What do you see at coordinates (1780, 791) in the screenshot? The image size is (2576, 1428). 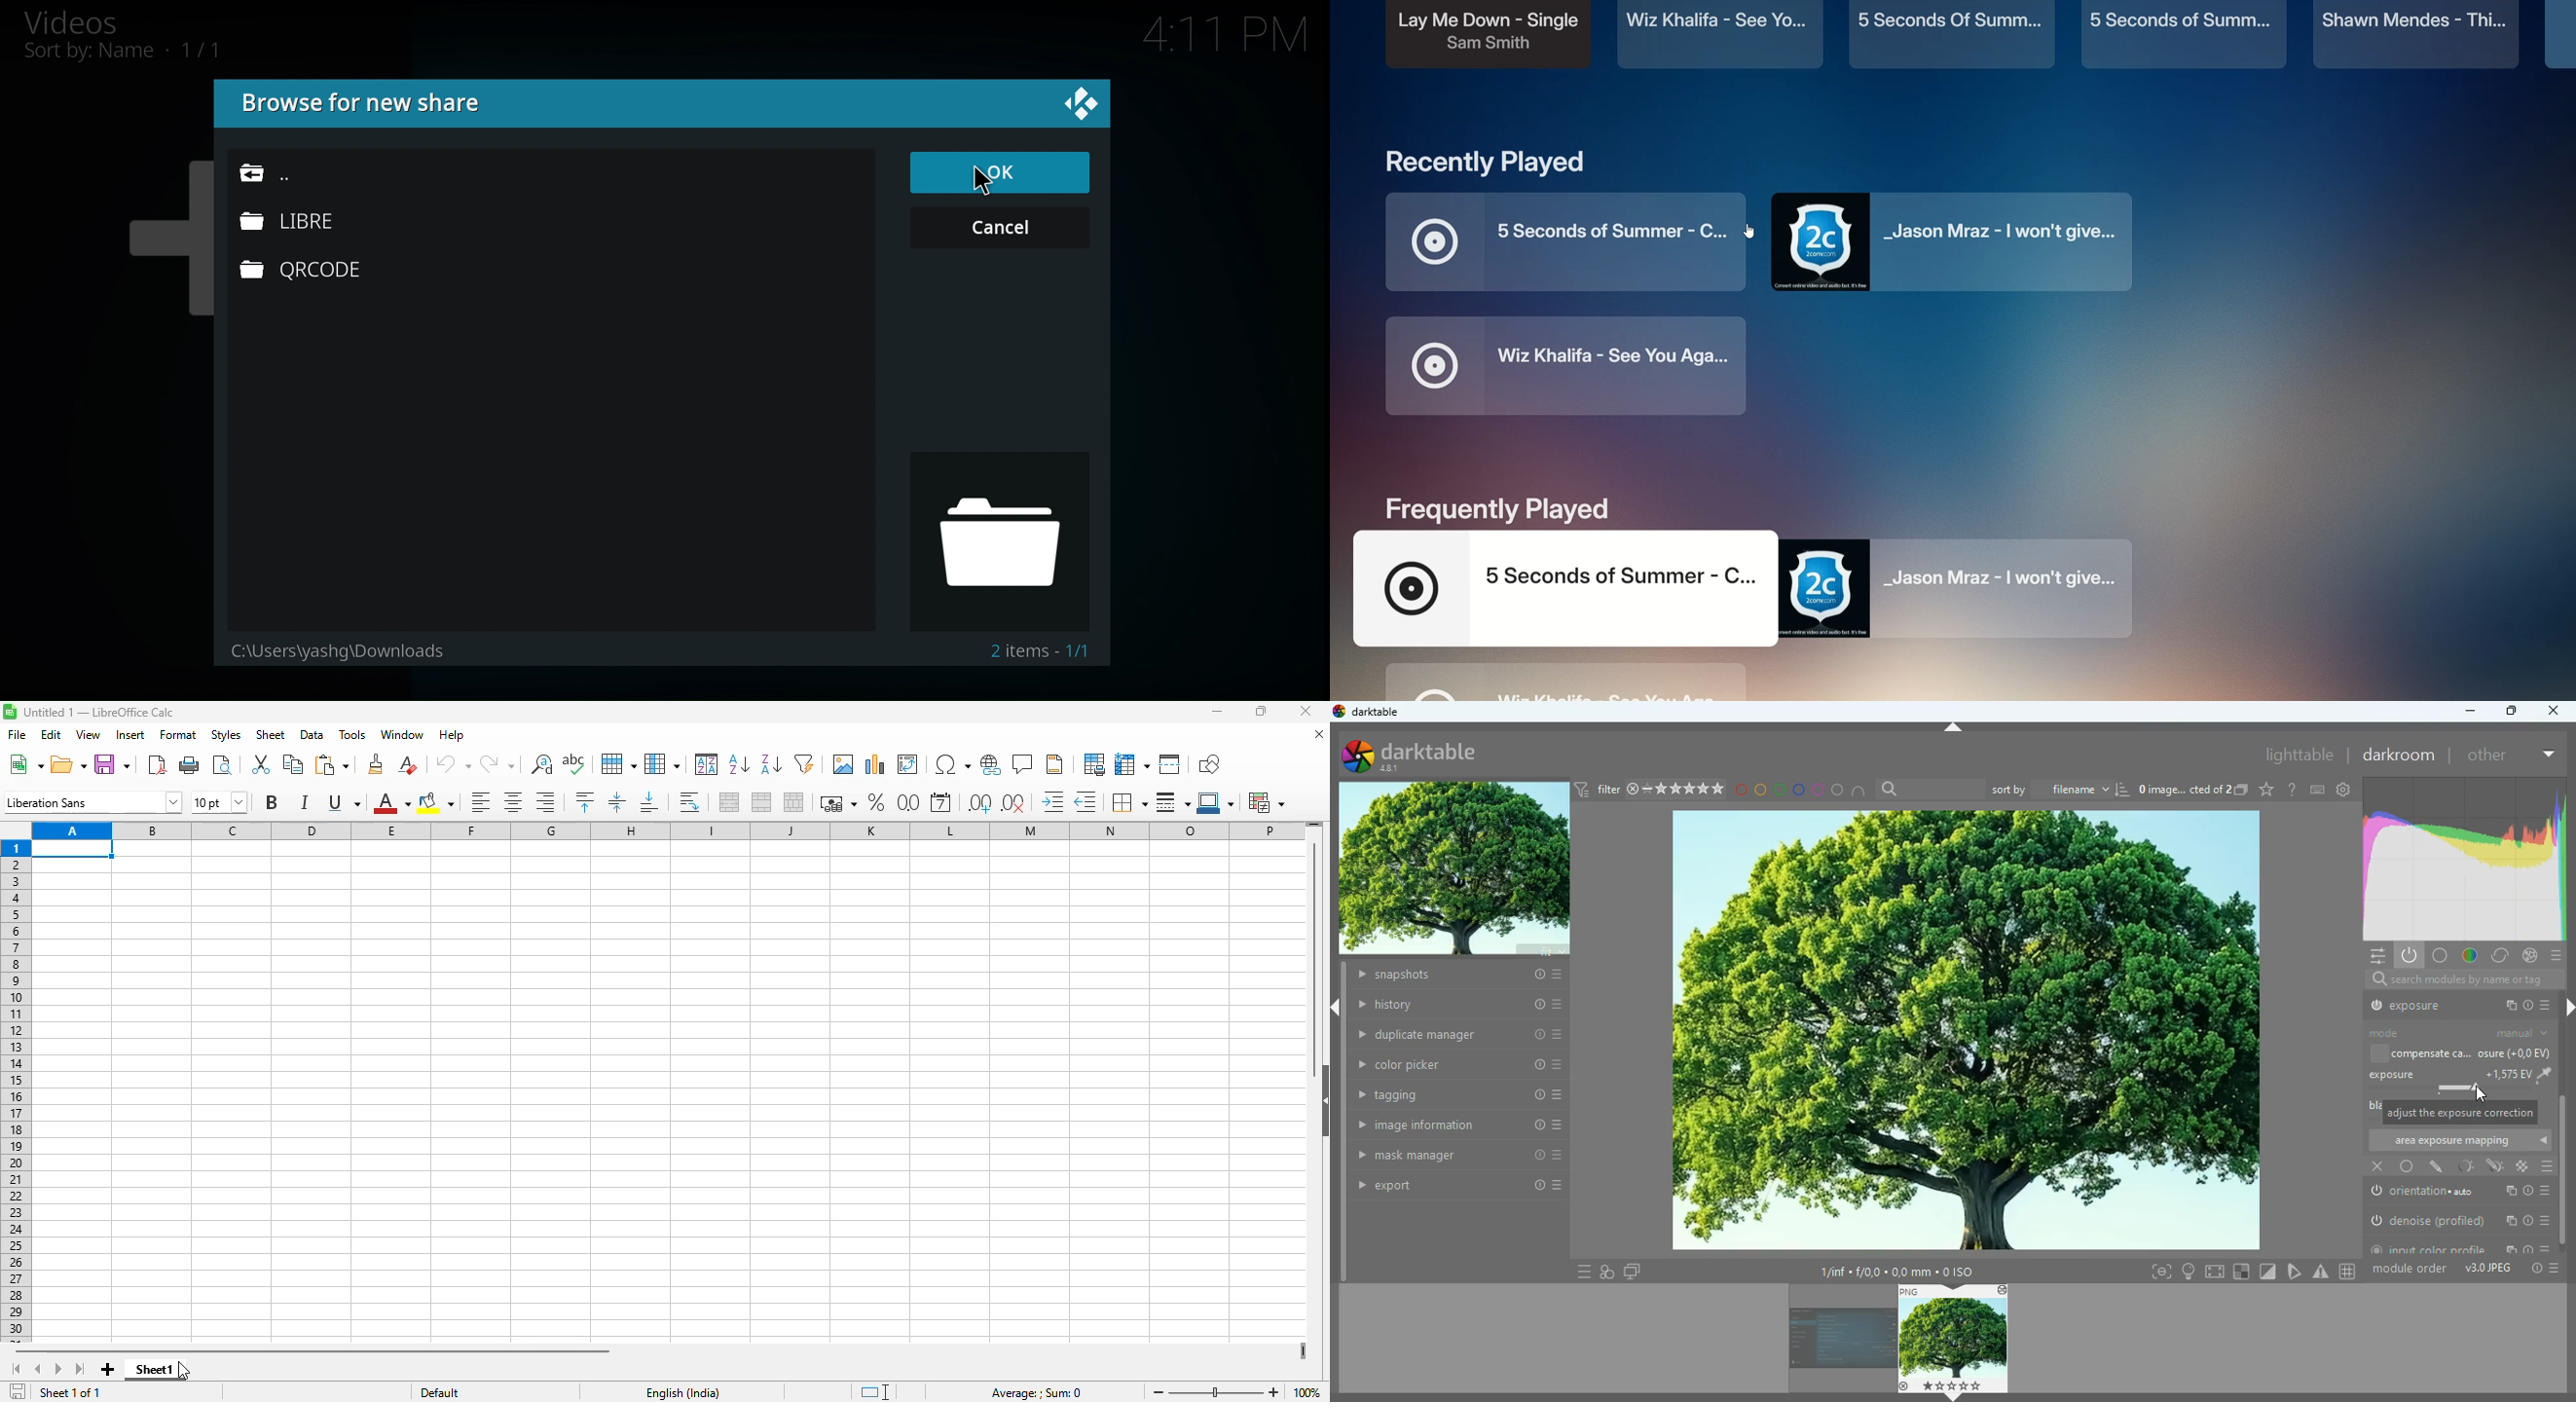 I see `green` at bounding box center [1780, 791].